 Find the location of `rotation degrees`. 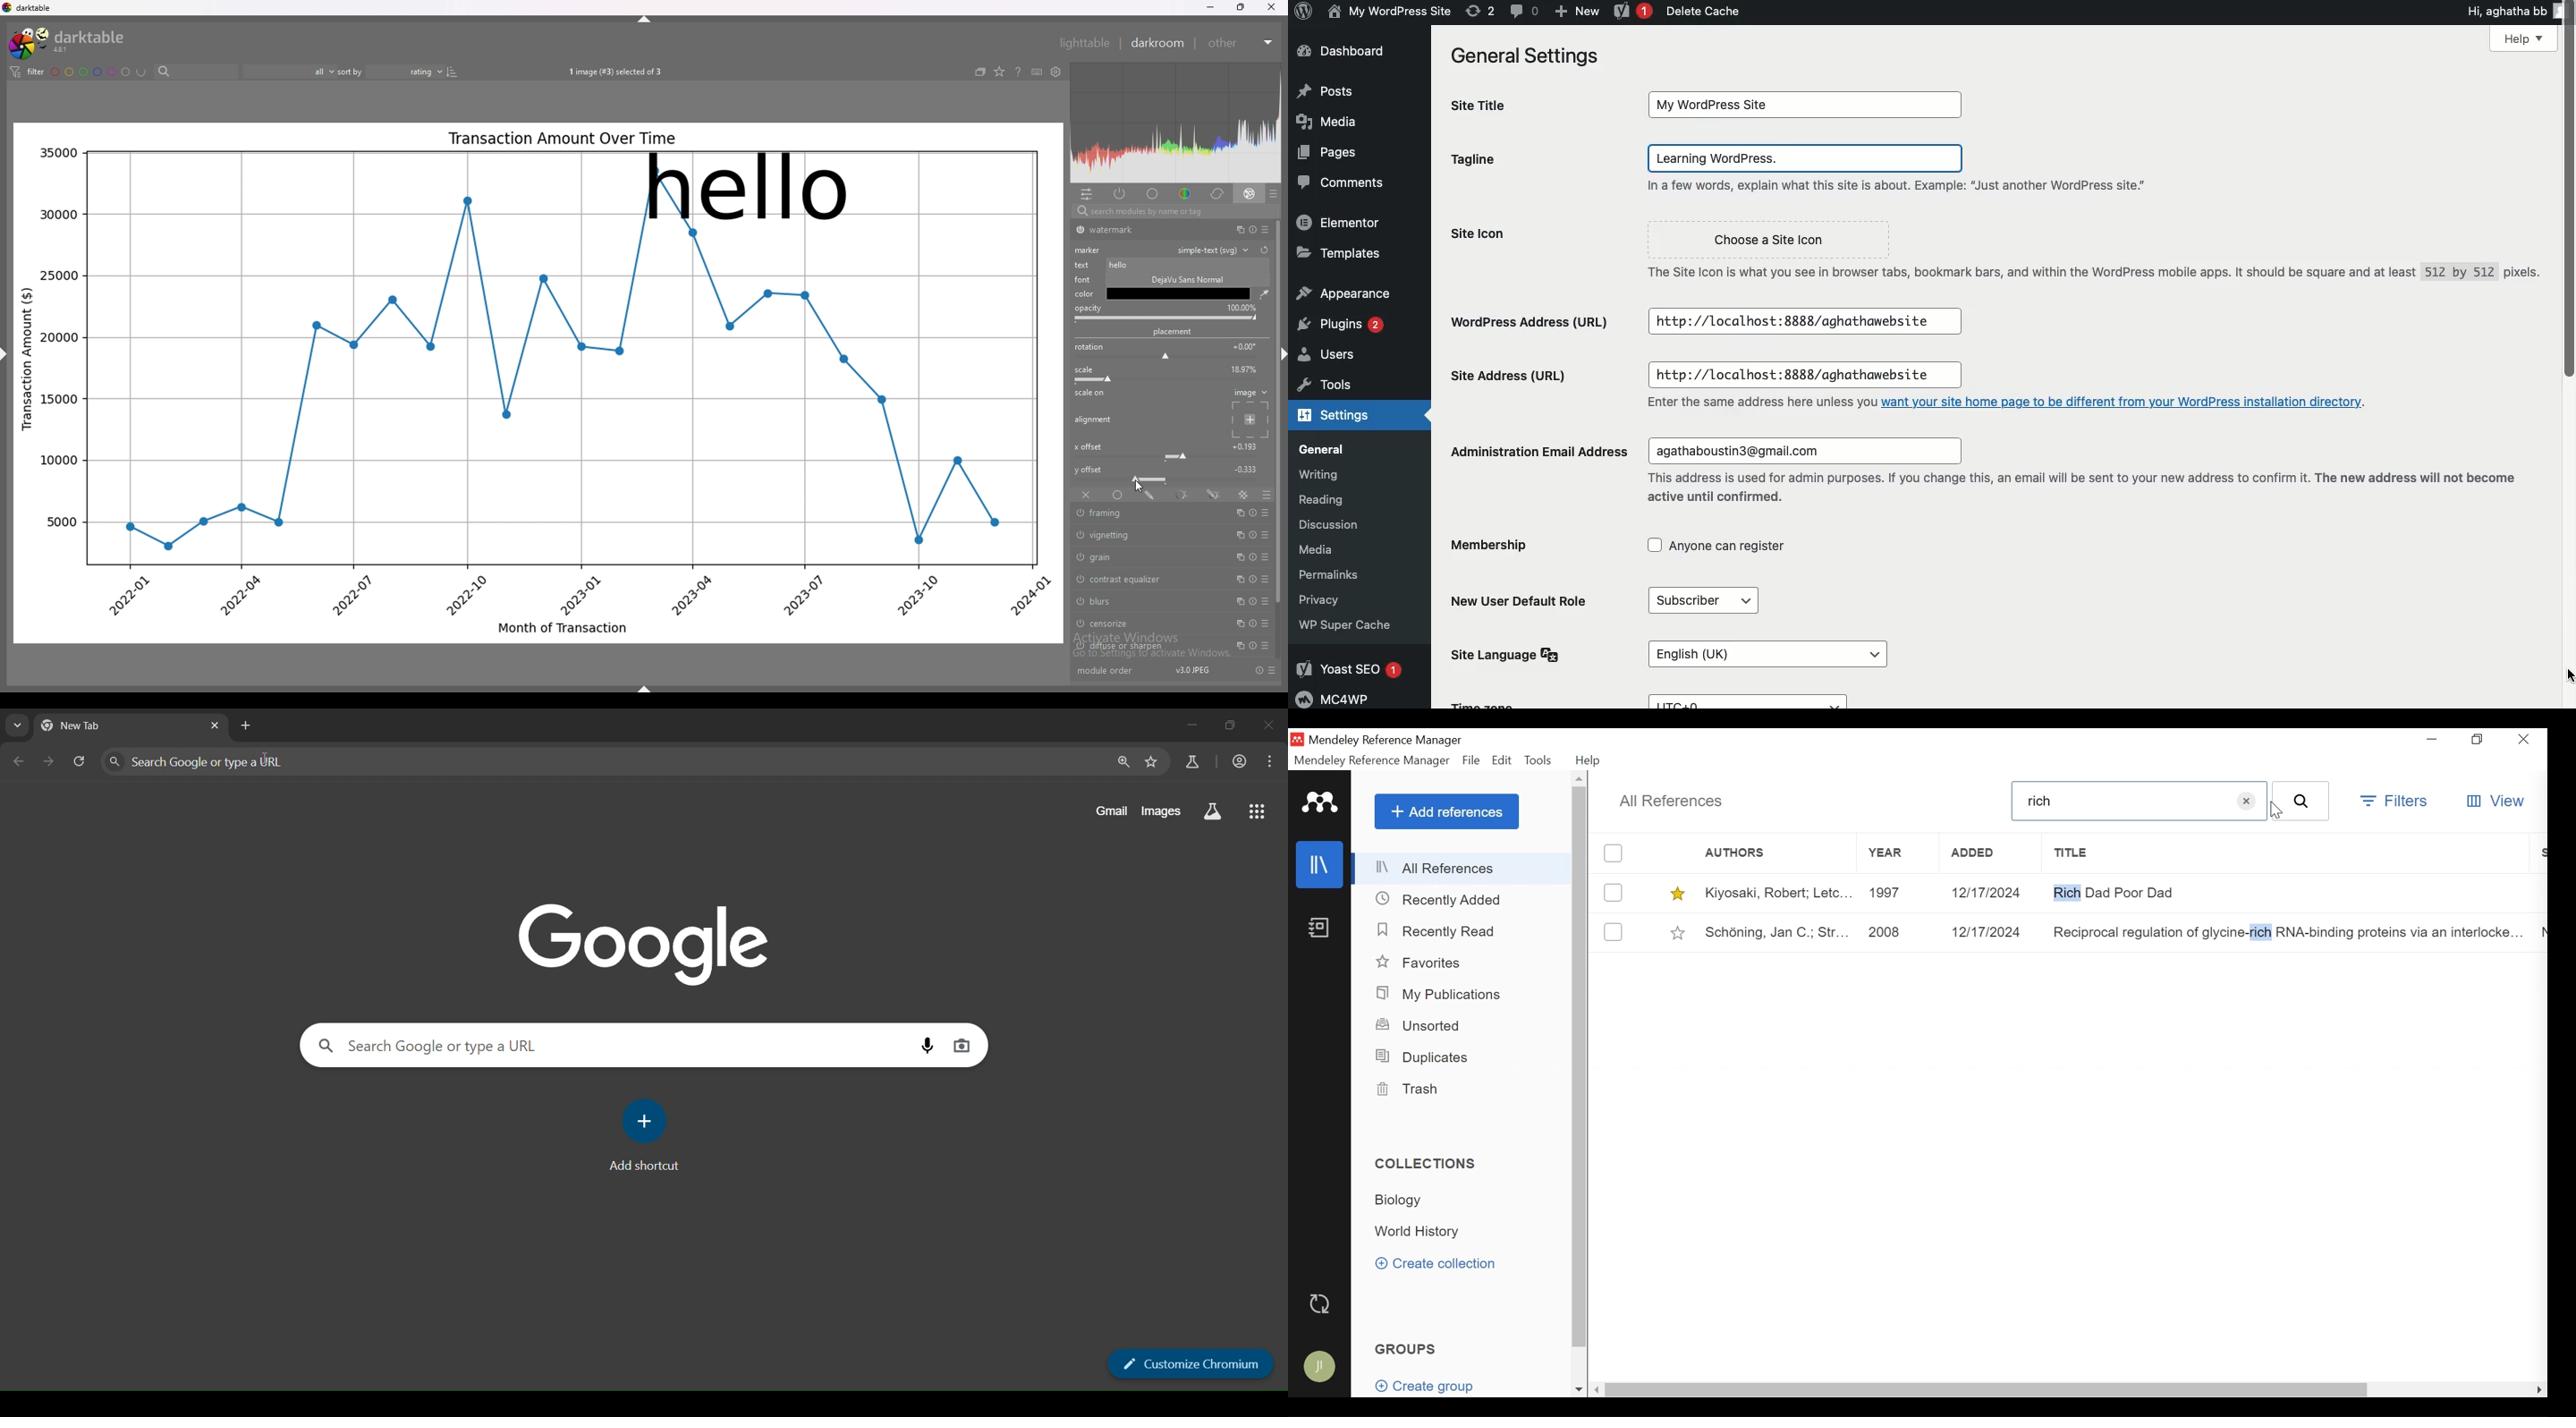

rotation degrees is located at coordinates (1245, 346).